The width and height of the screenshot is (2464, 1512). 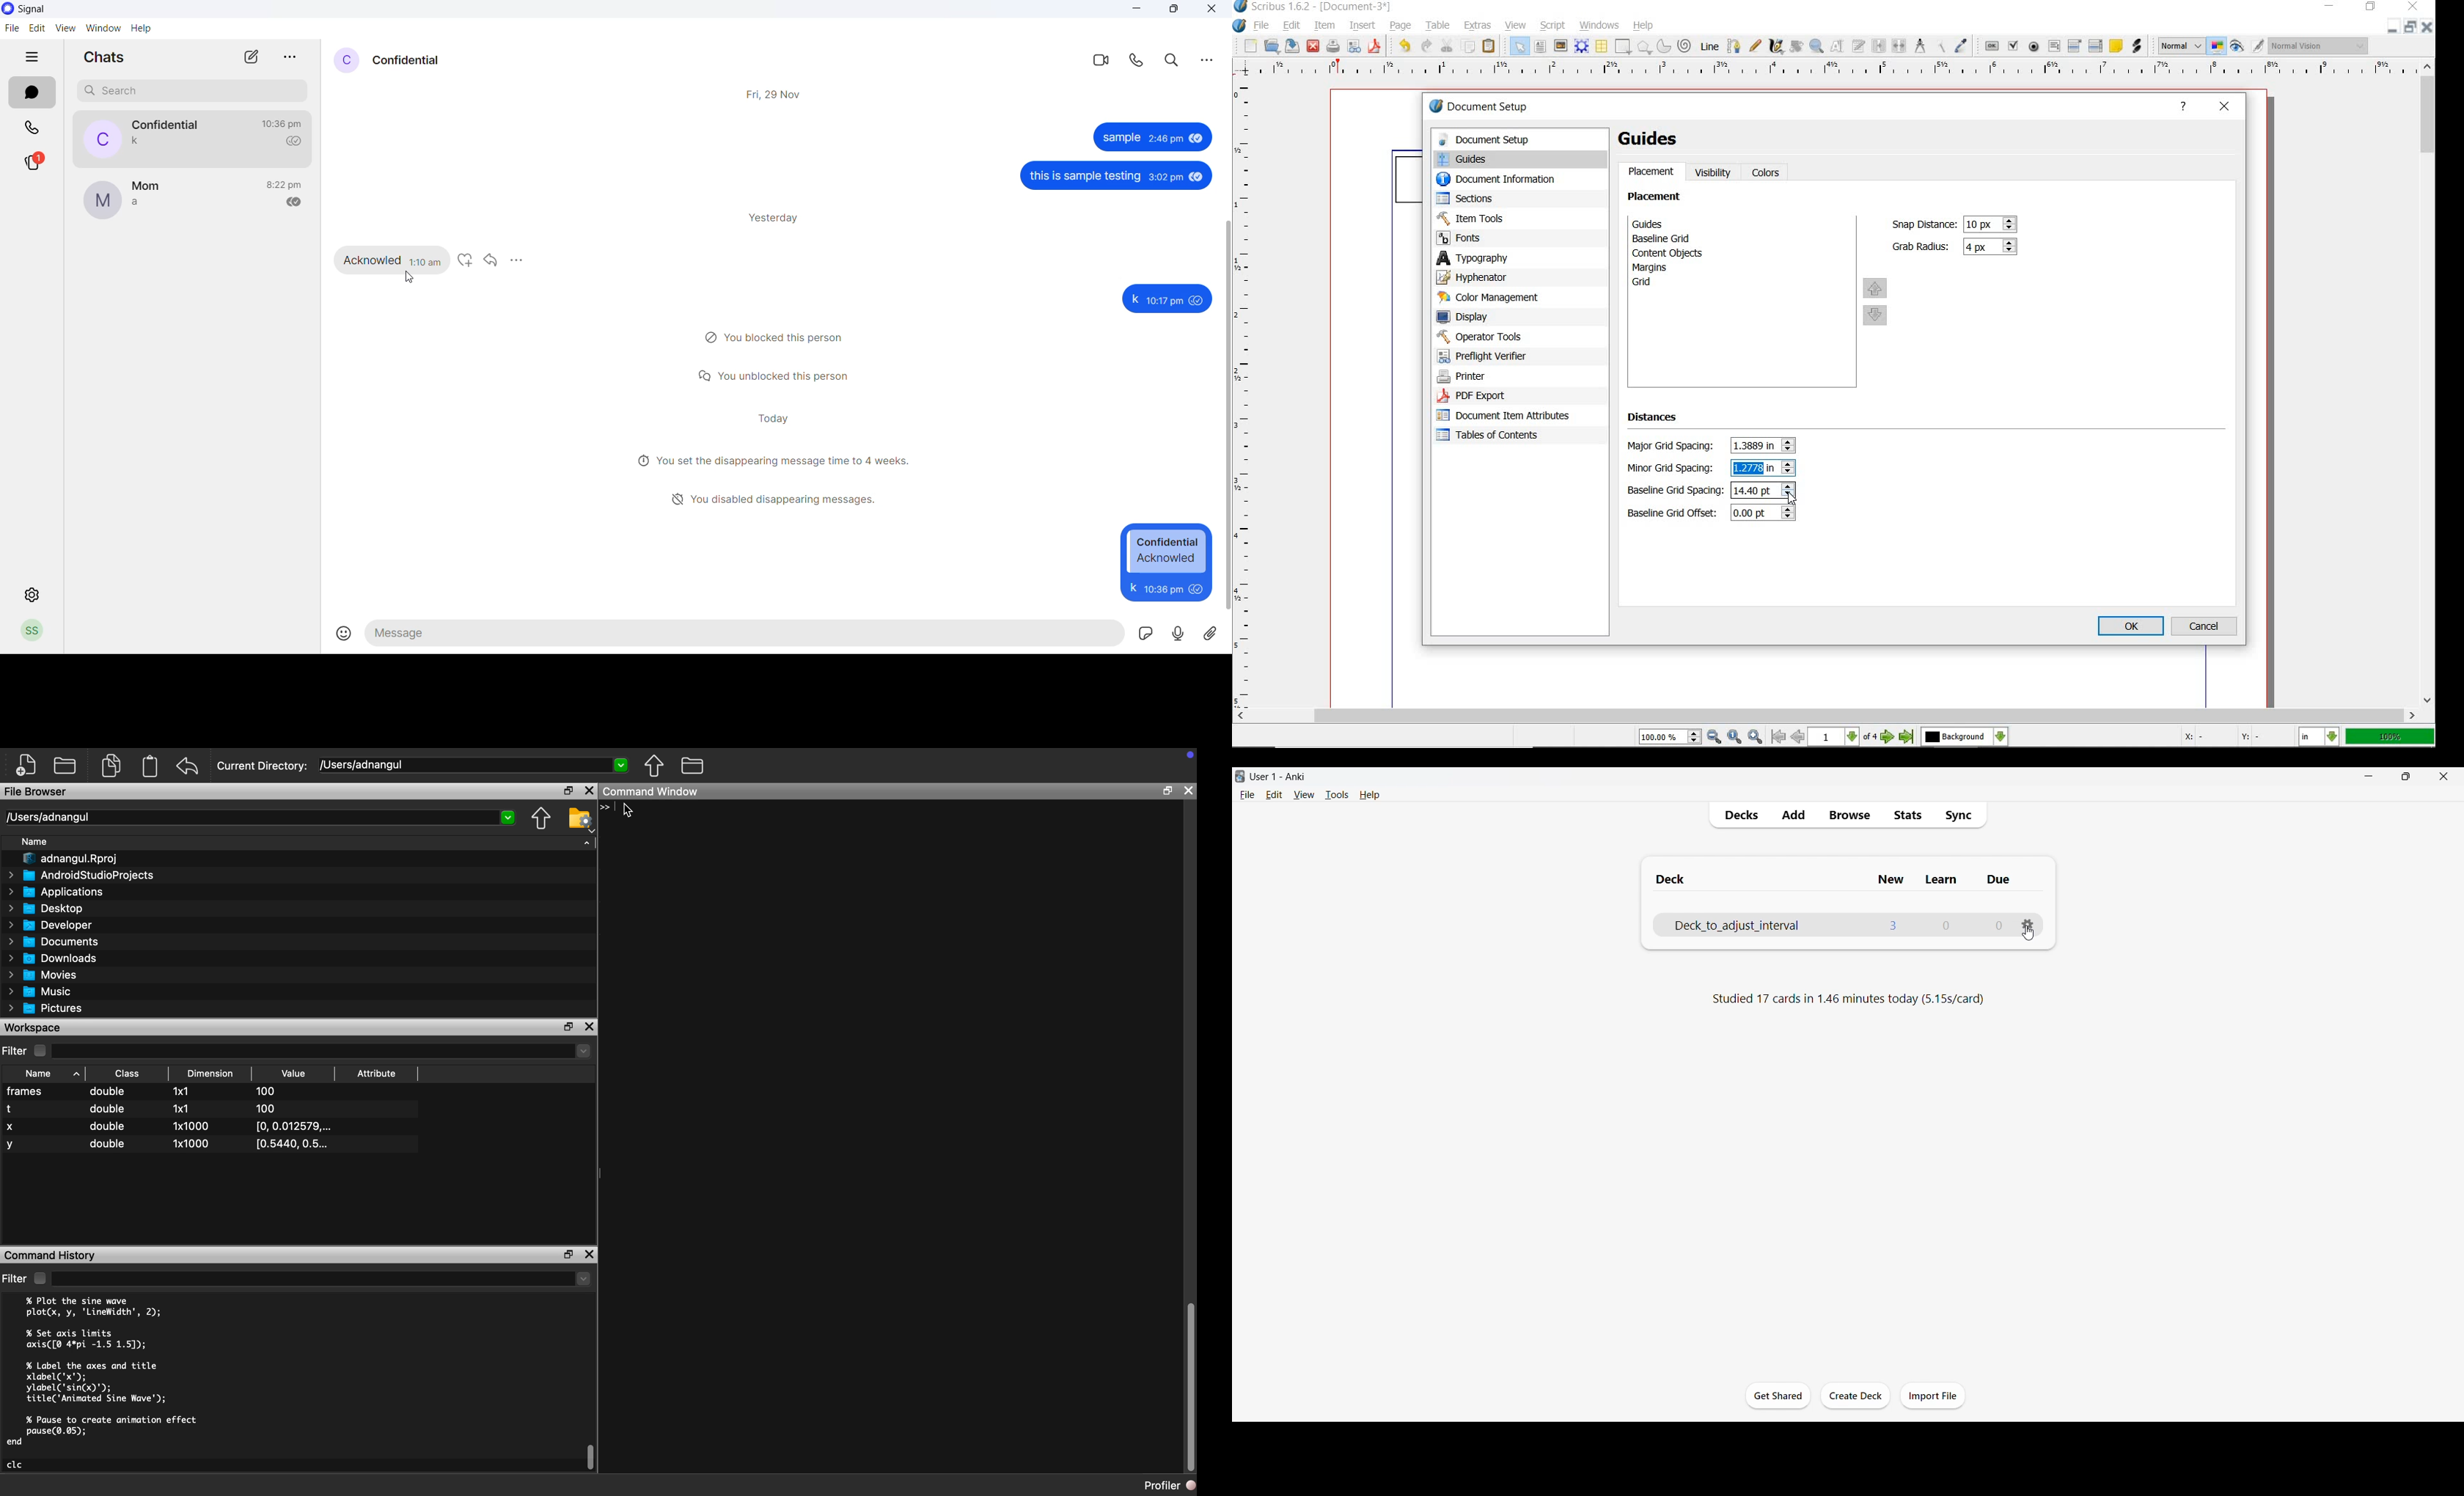 I want to click on pdf text field, so click(x=2055, y=46).